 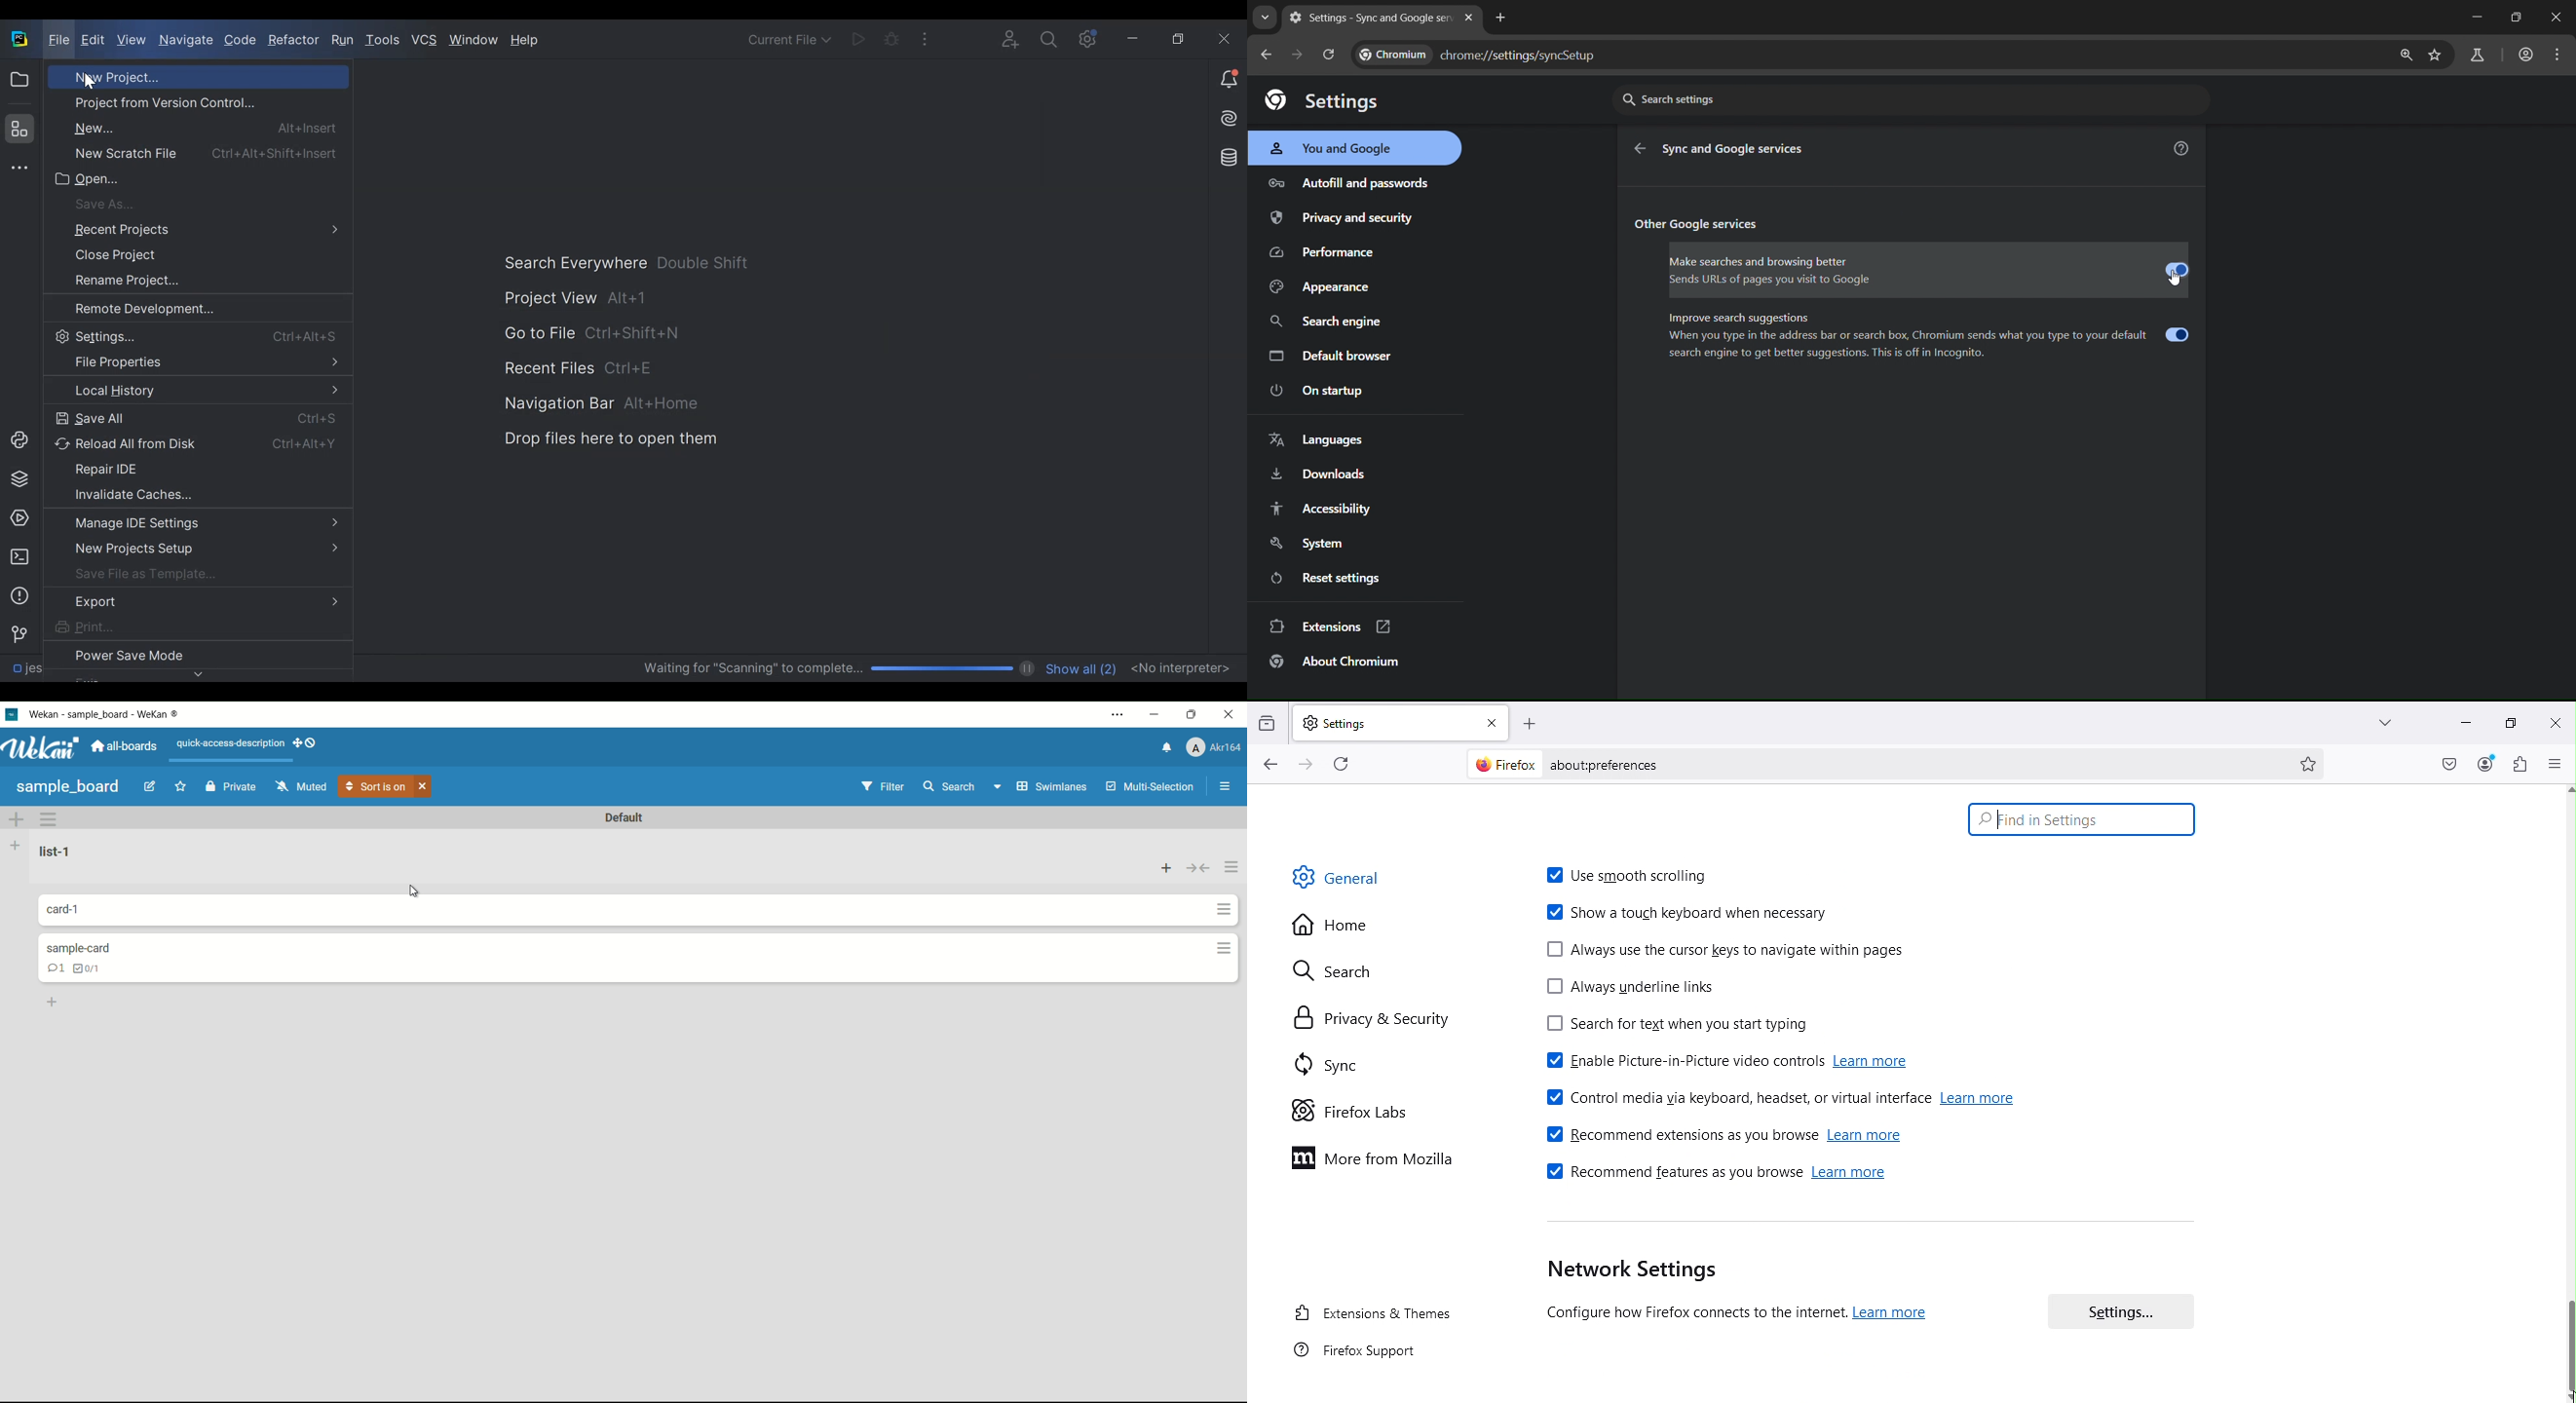 I want to click on Search for text when you start typing, so click(x=1671, y=1027).